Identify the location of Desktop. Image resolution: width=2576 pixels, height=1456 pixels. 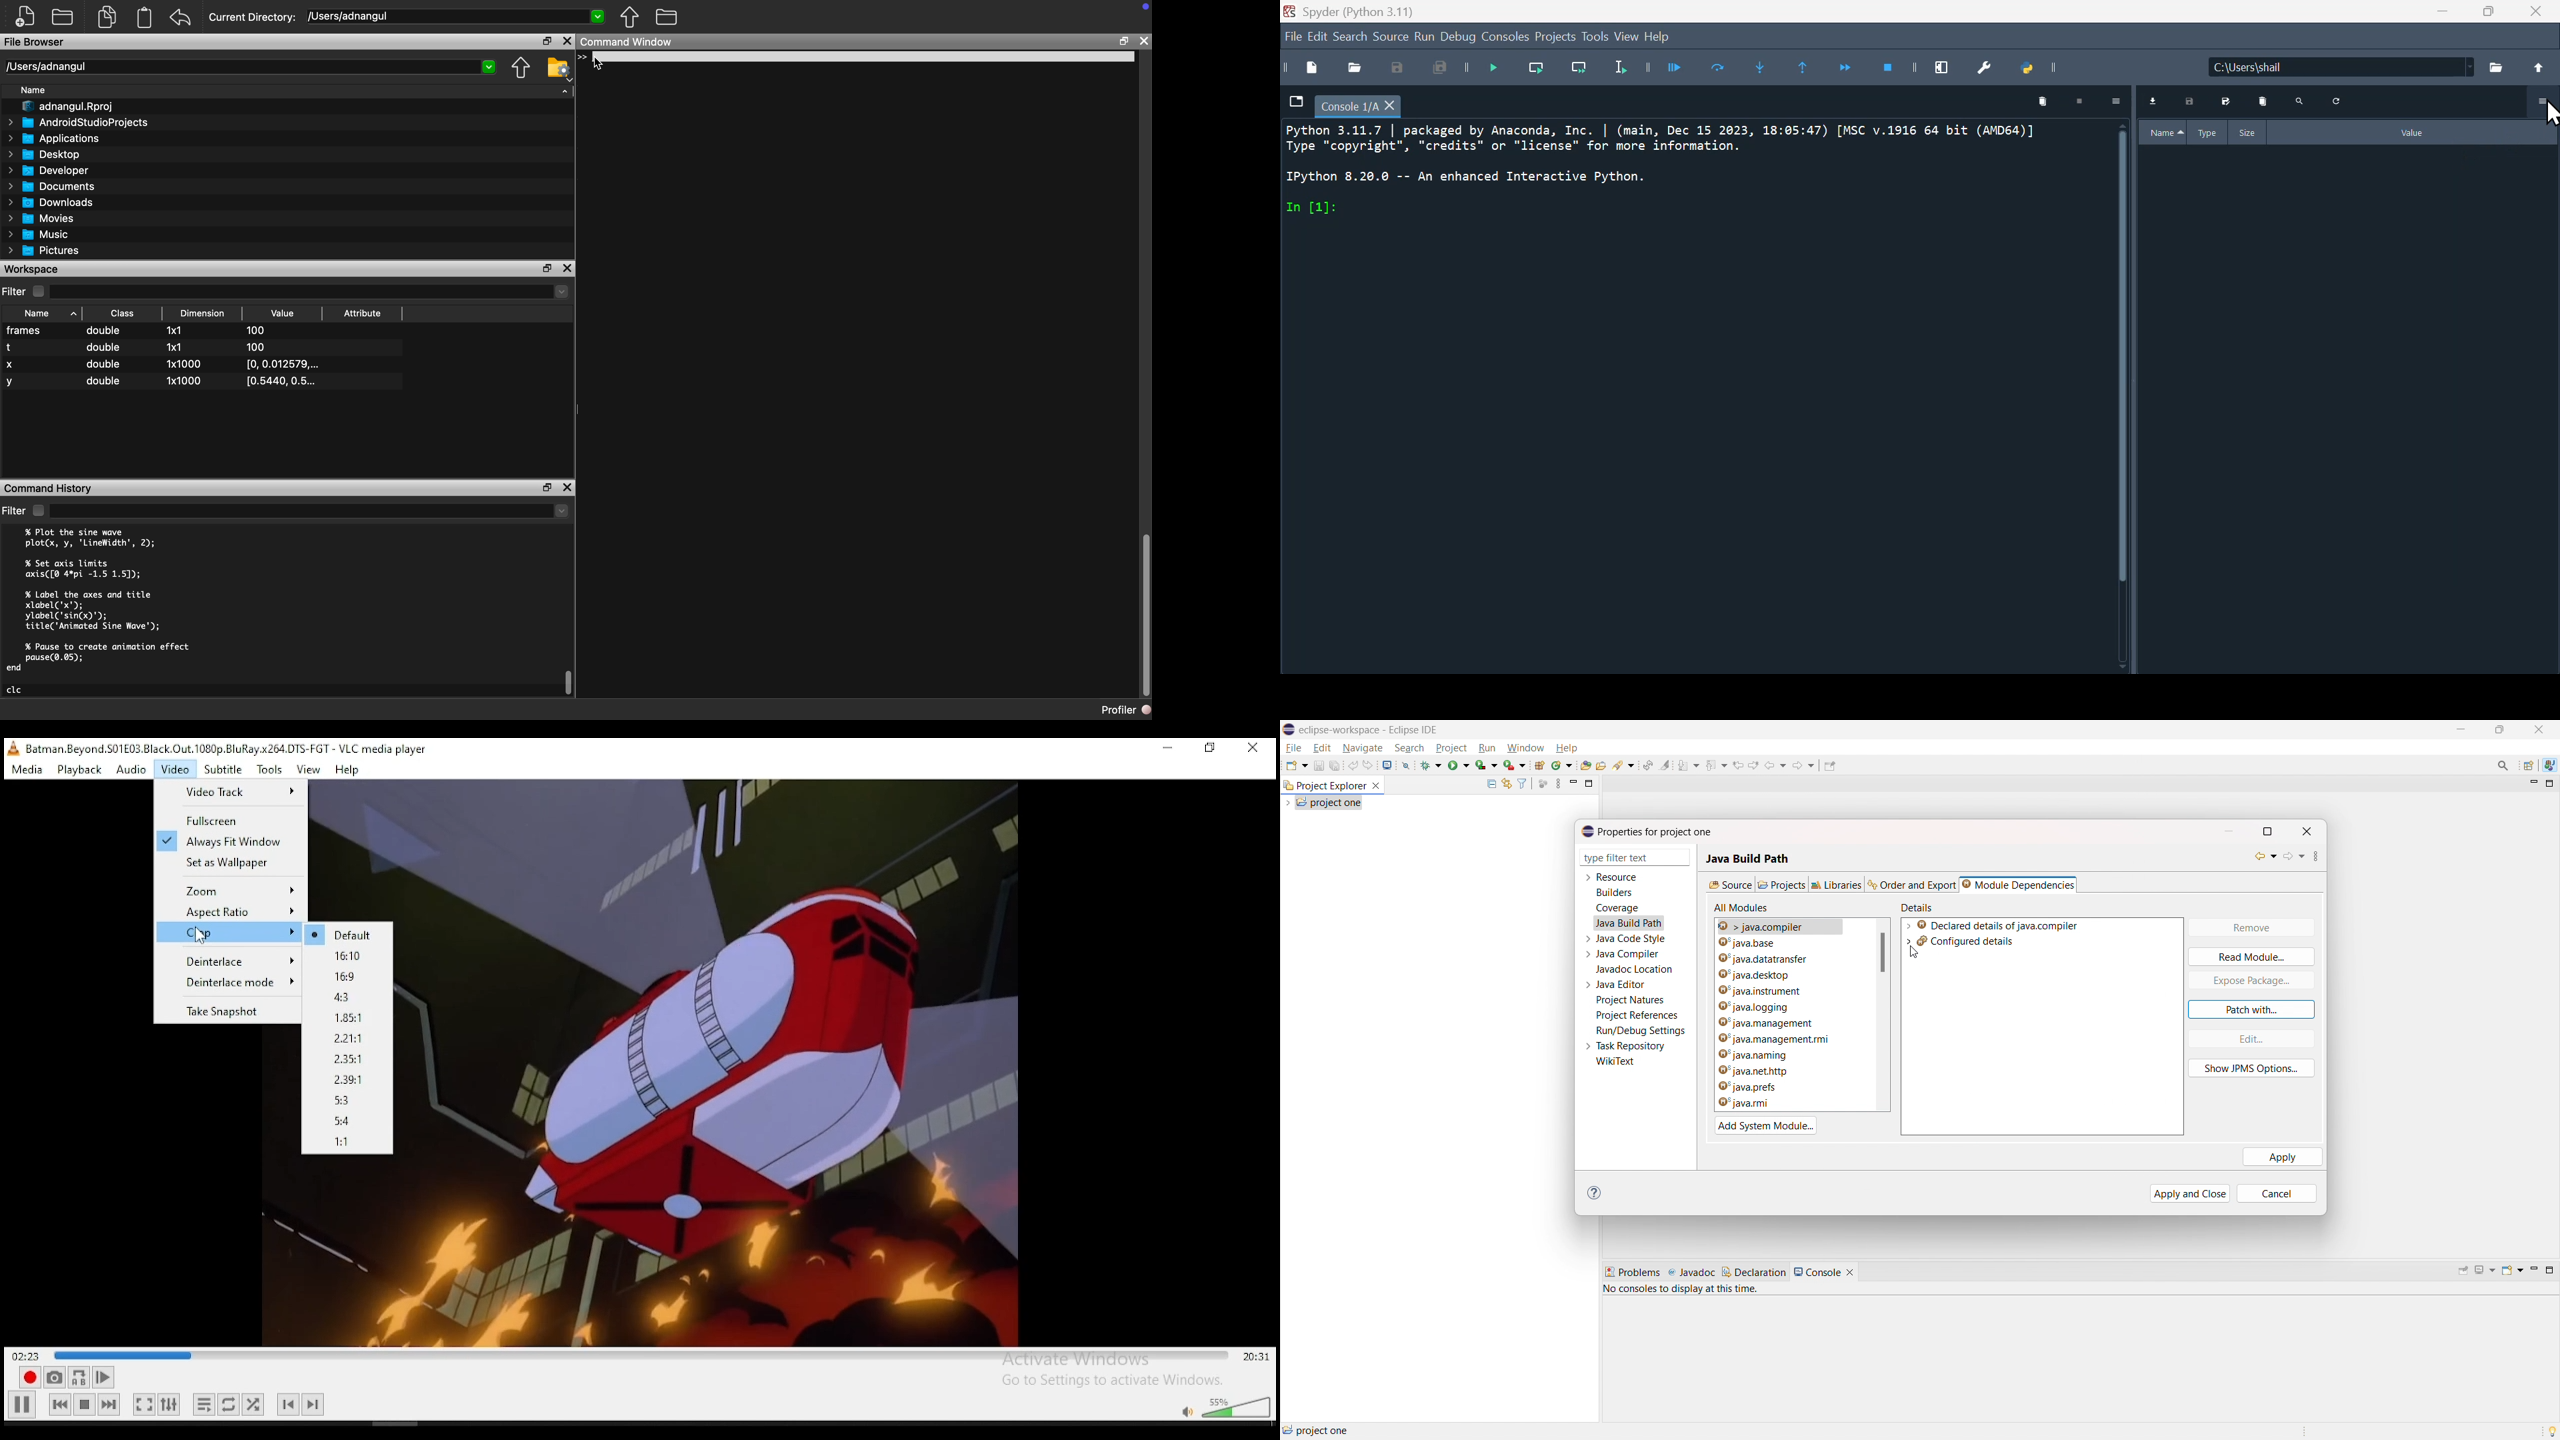
(45, 155).